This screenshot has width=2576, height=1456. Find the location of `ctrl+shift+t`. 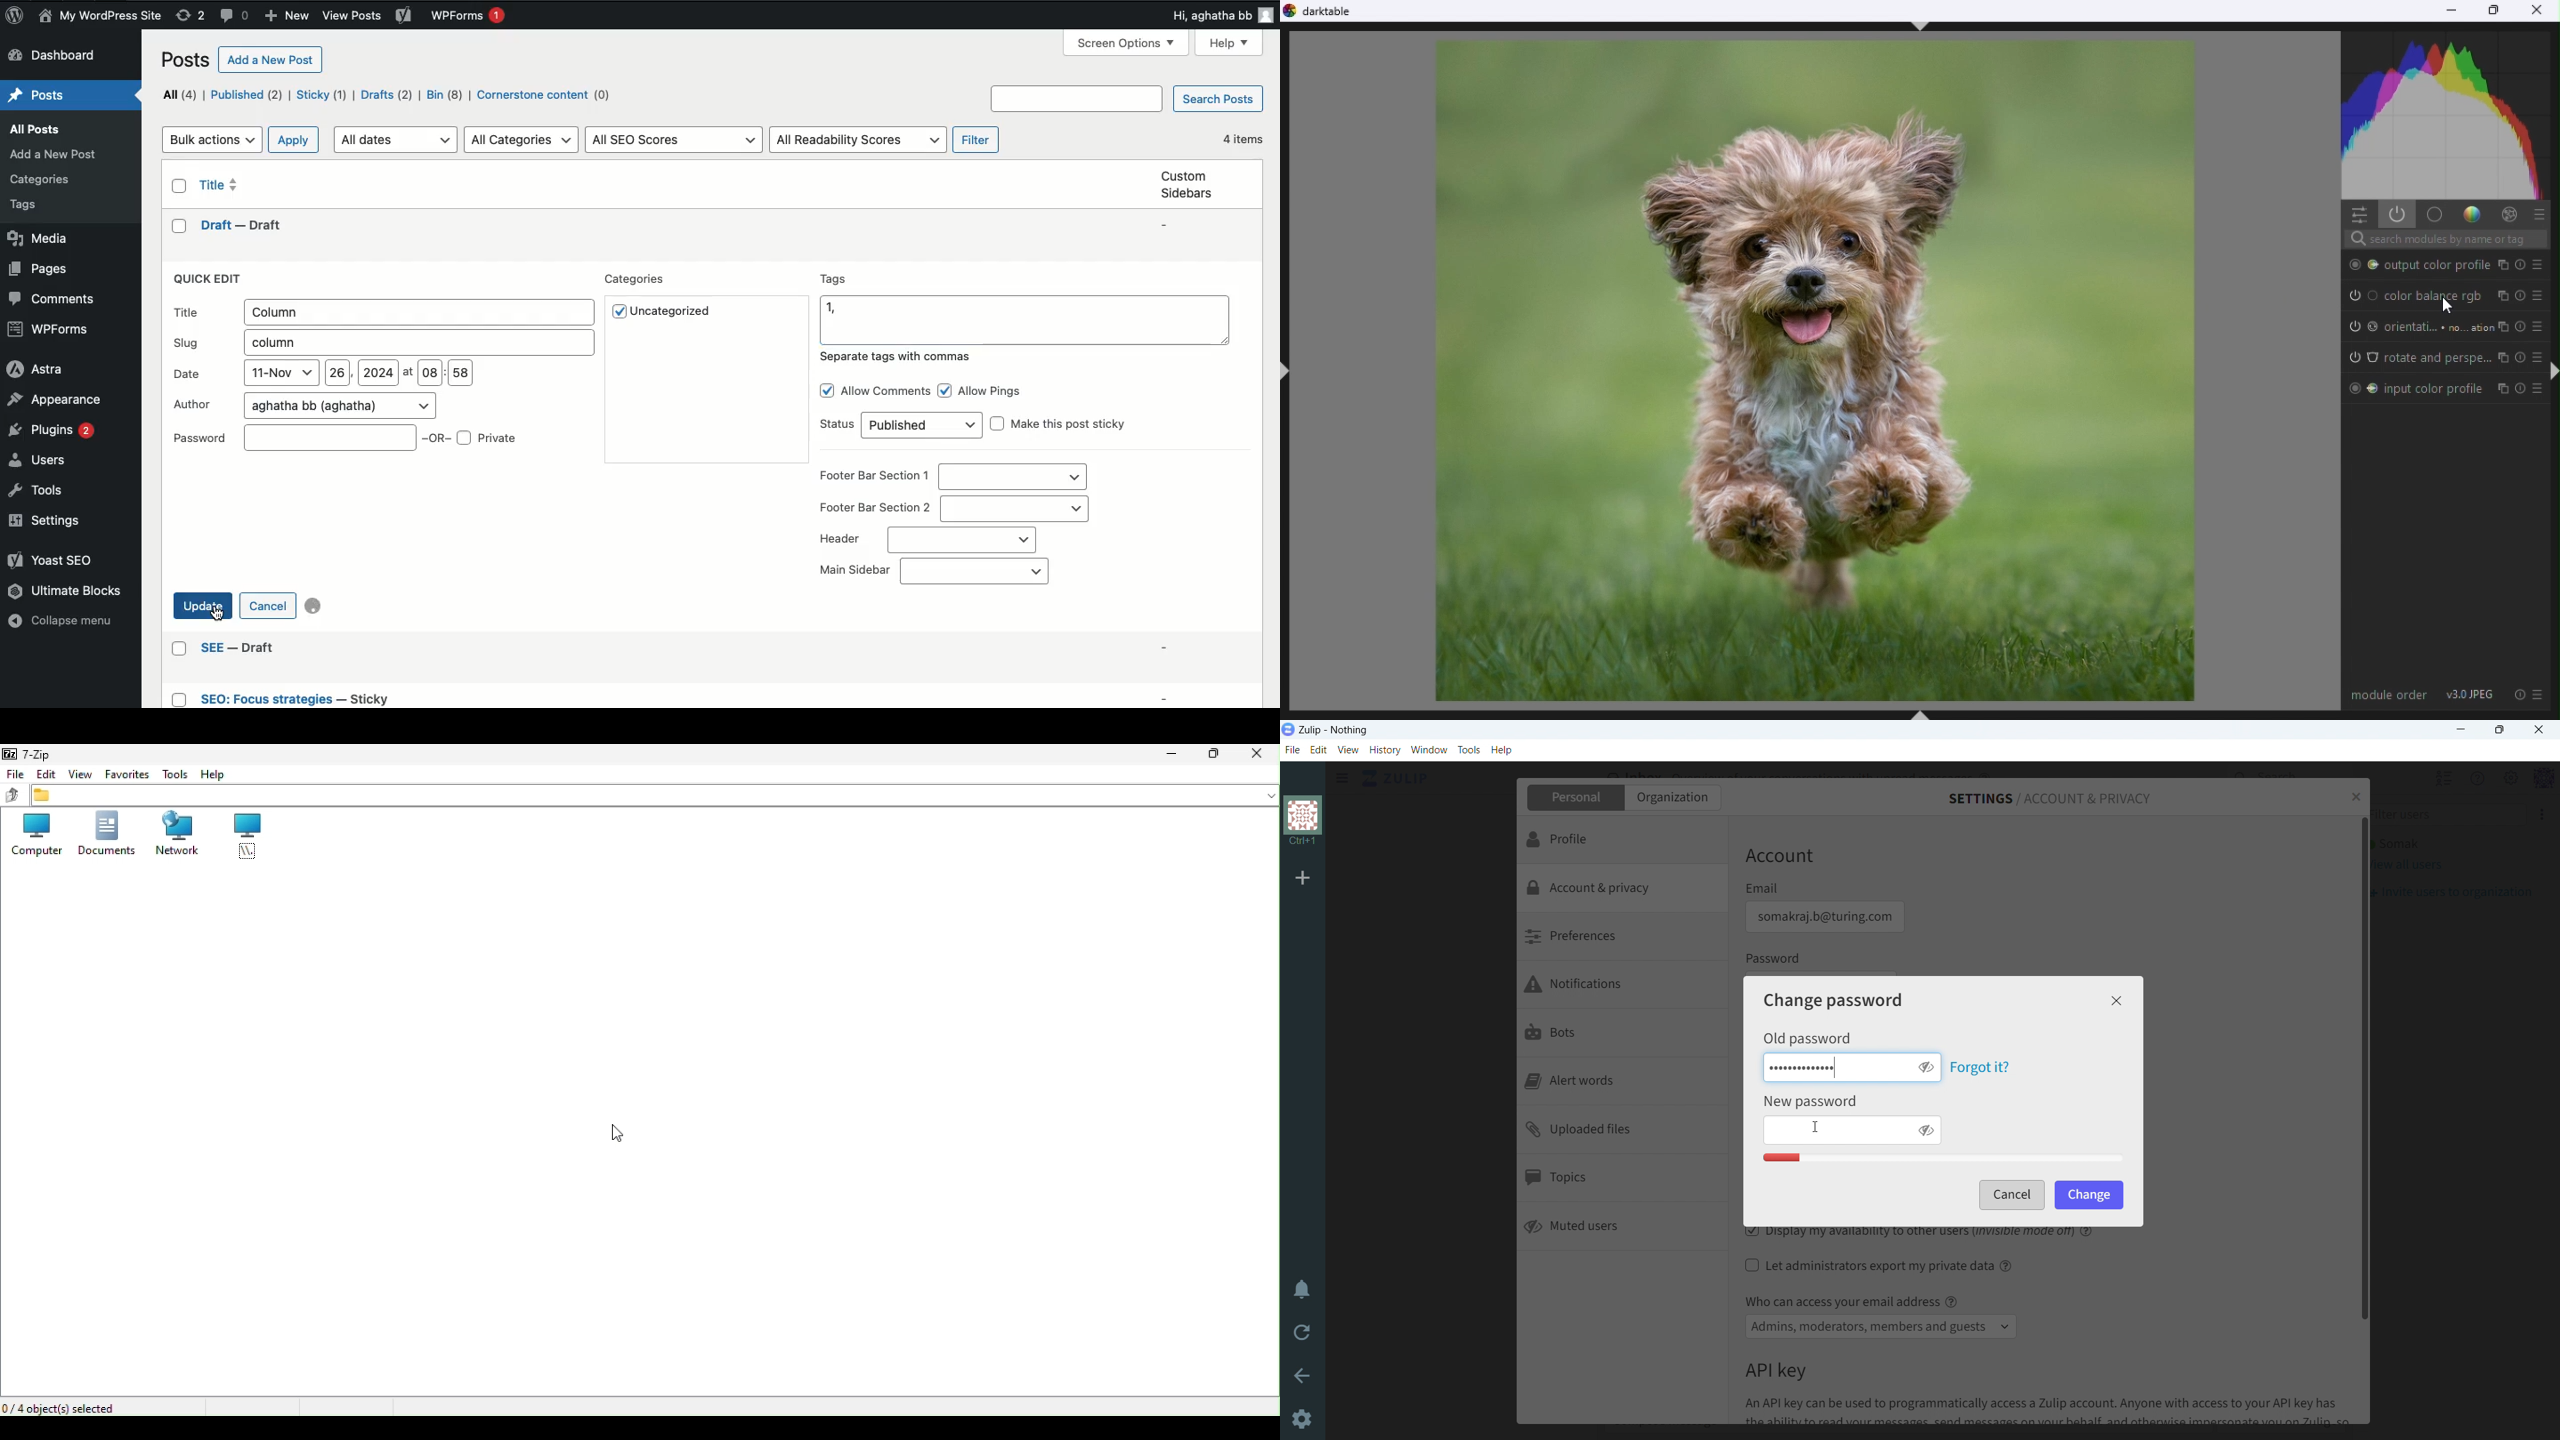

ctrl+shift+t is located at coordinates (1926, 30).